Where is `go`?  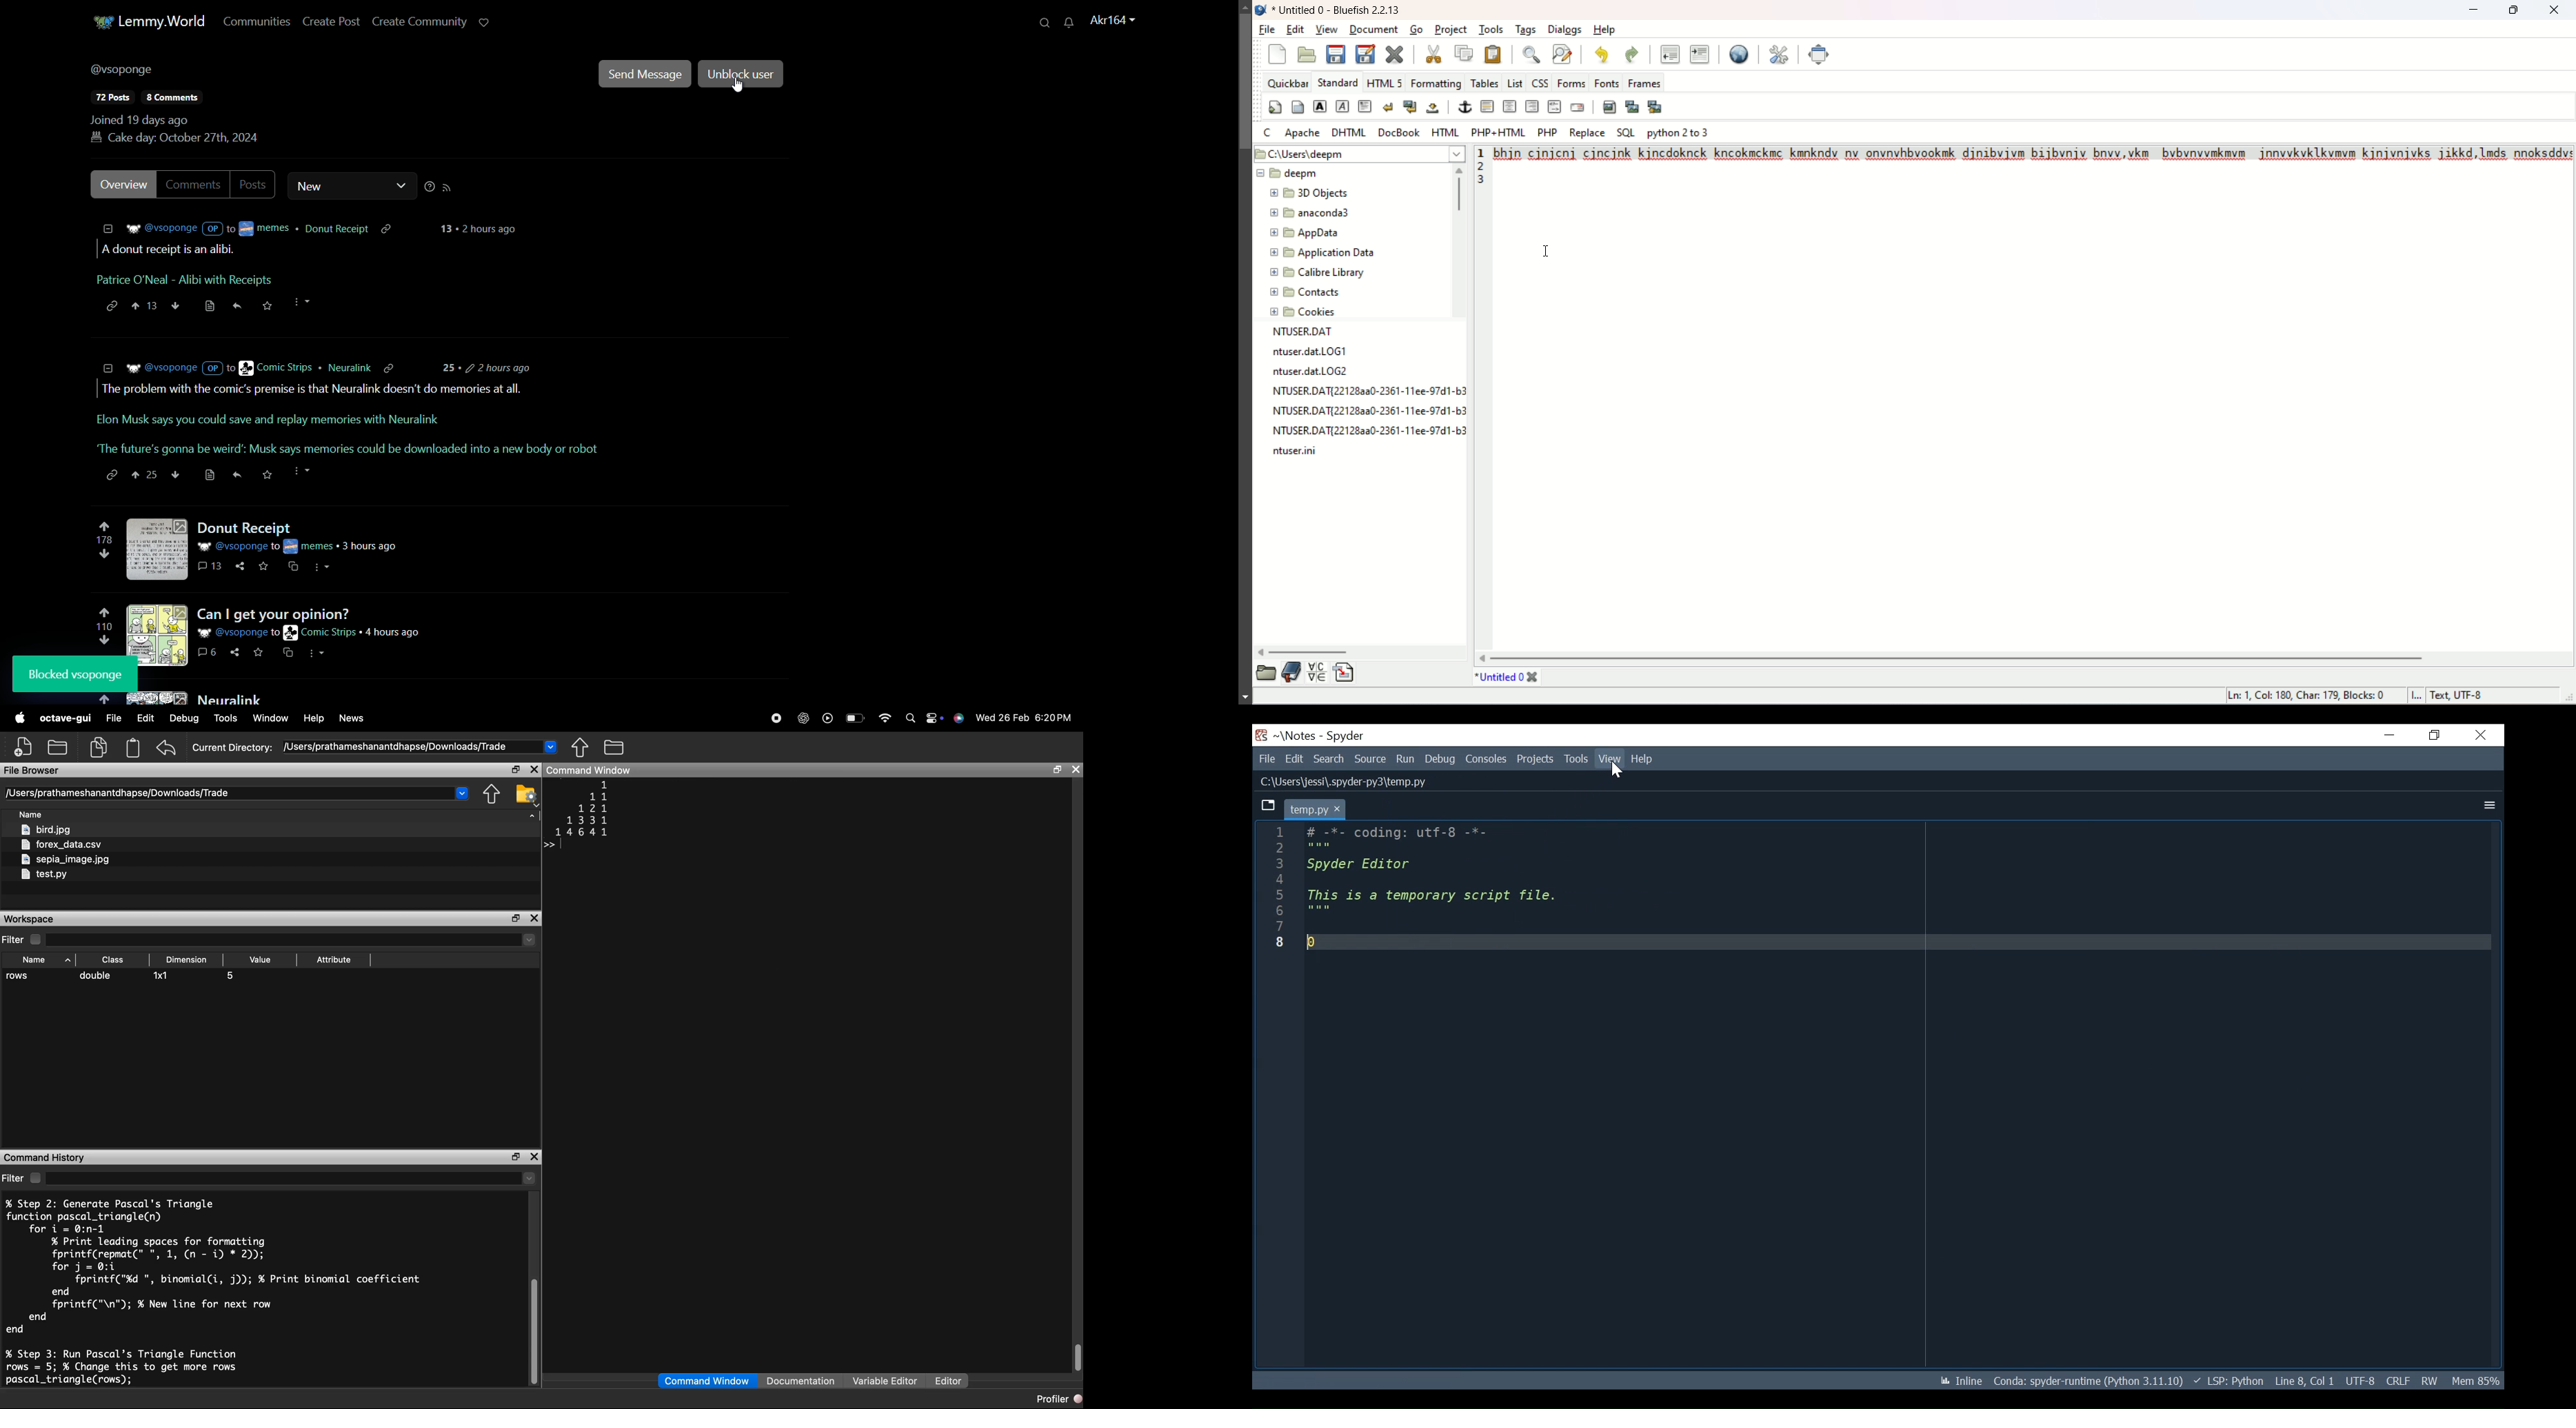 go is located at coordinates (1418, 31).